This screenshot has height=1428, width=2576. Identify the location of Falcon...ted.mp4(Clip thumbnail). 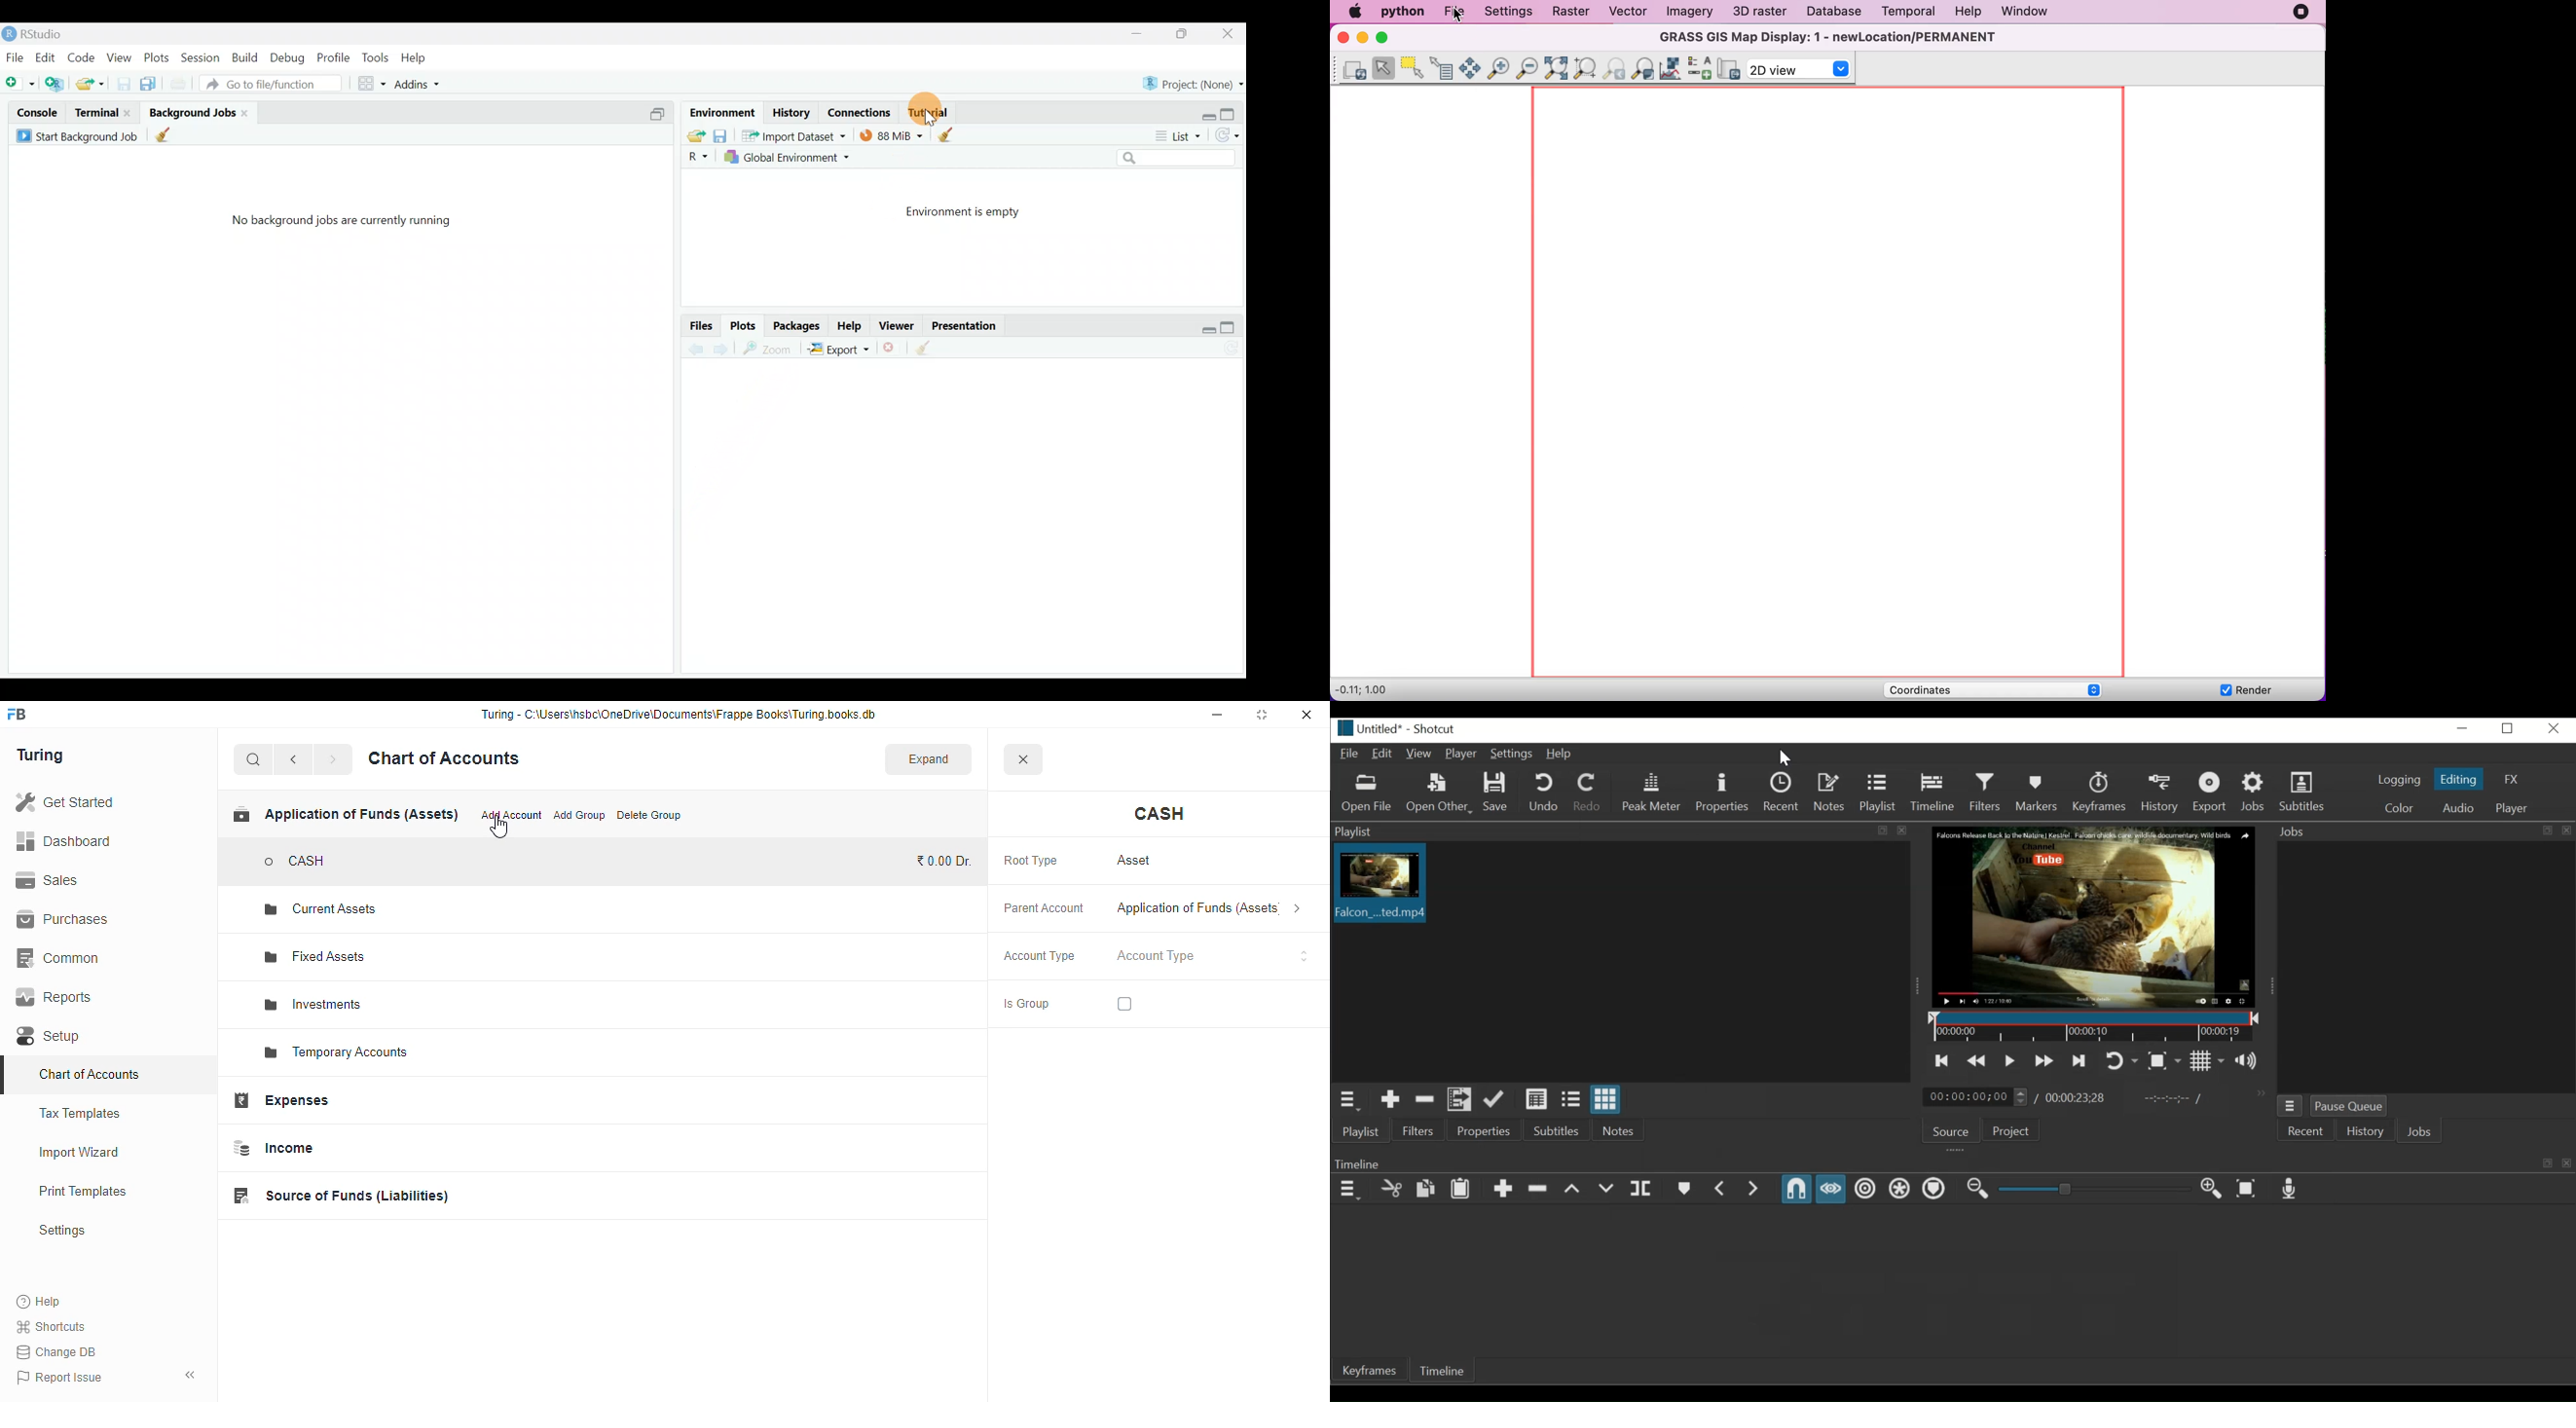
(1380, 885).